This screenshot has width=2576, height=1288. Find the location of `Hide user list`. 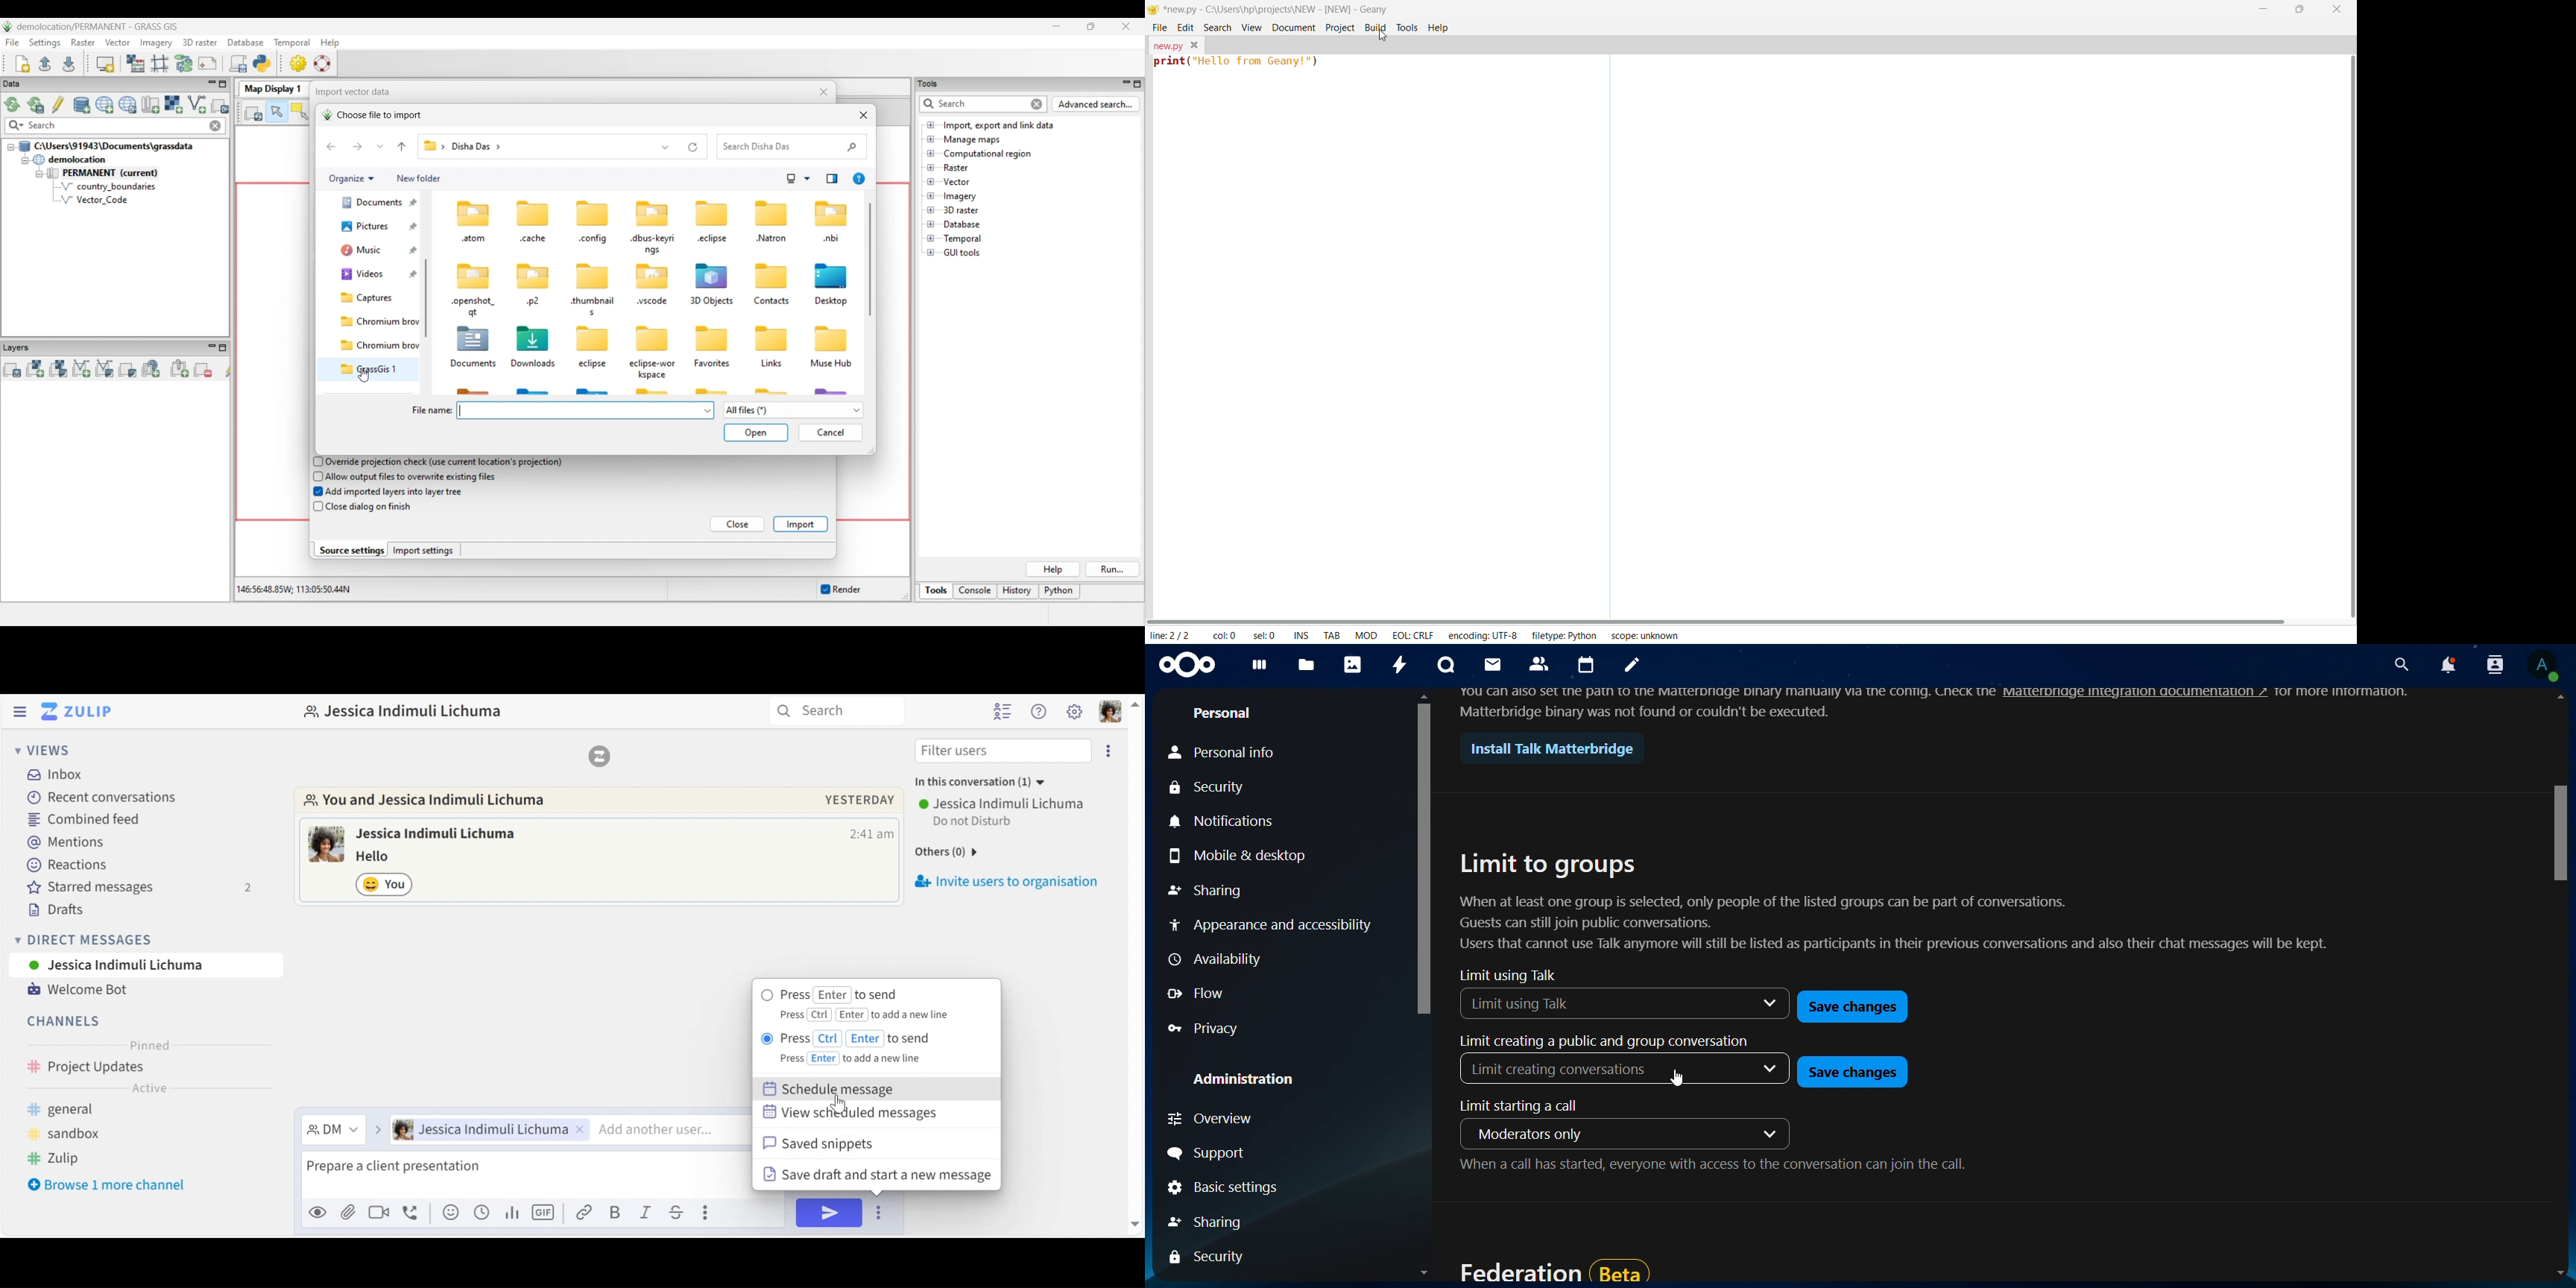

Hide user list is located at coordinates (1004, 711).